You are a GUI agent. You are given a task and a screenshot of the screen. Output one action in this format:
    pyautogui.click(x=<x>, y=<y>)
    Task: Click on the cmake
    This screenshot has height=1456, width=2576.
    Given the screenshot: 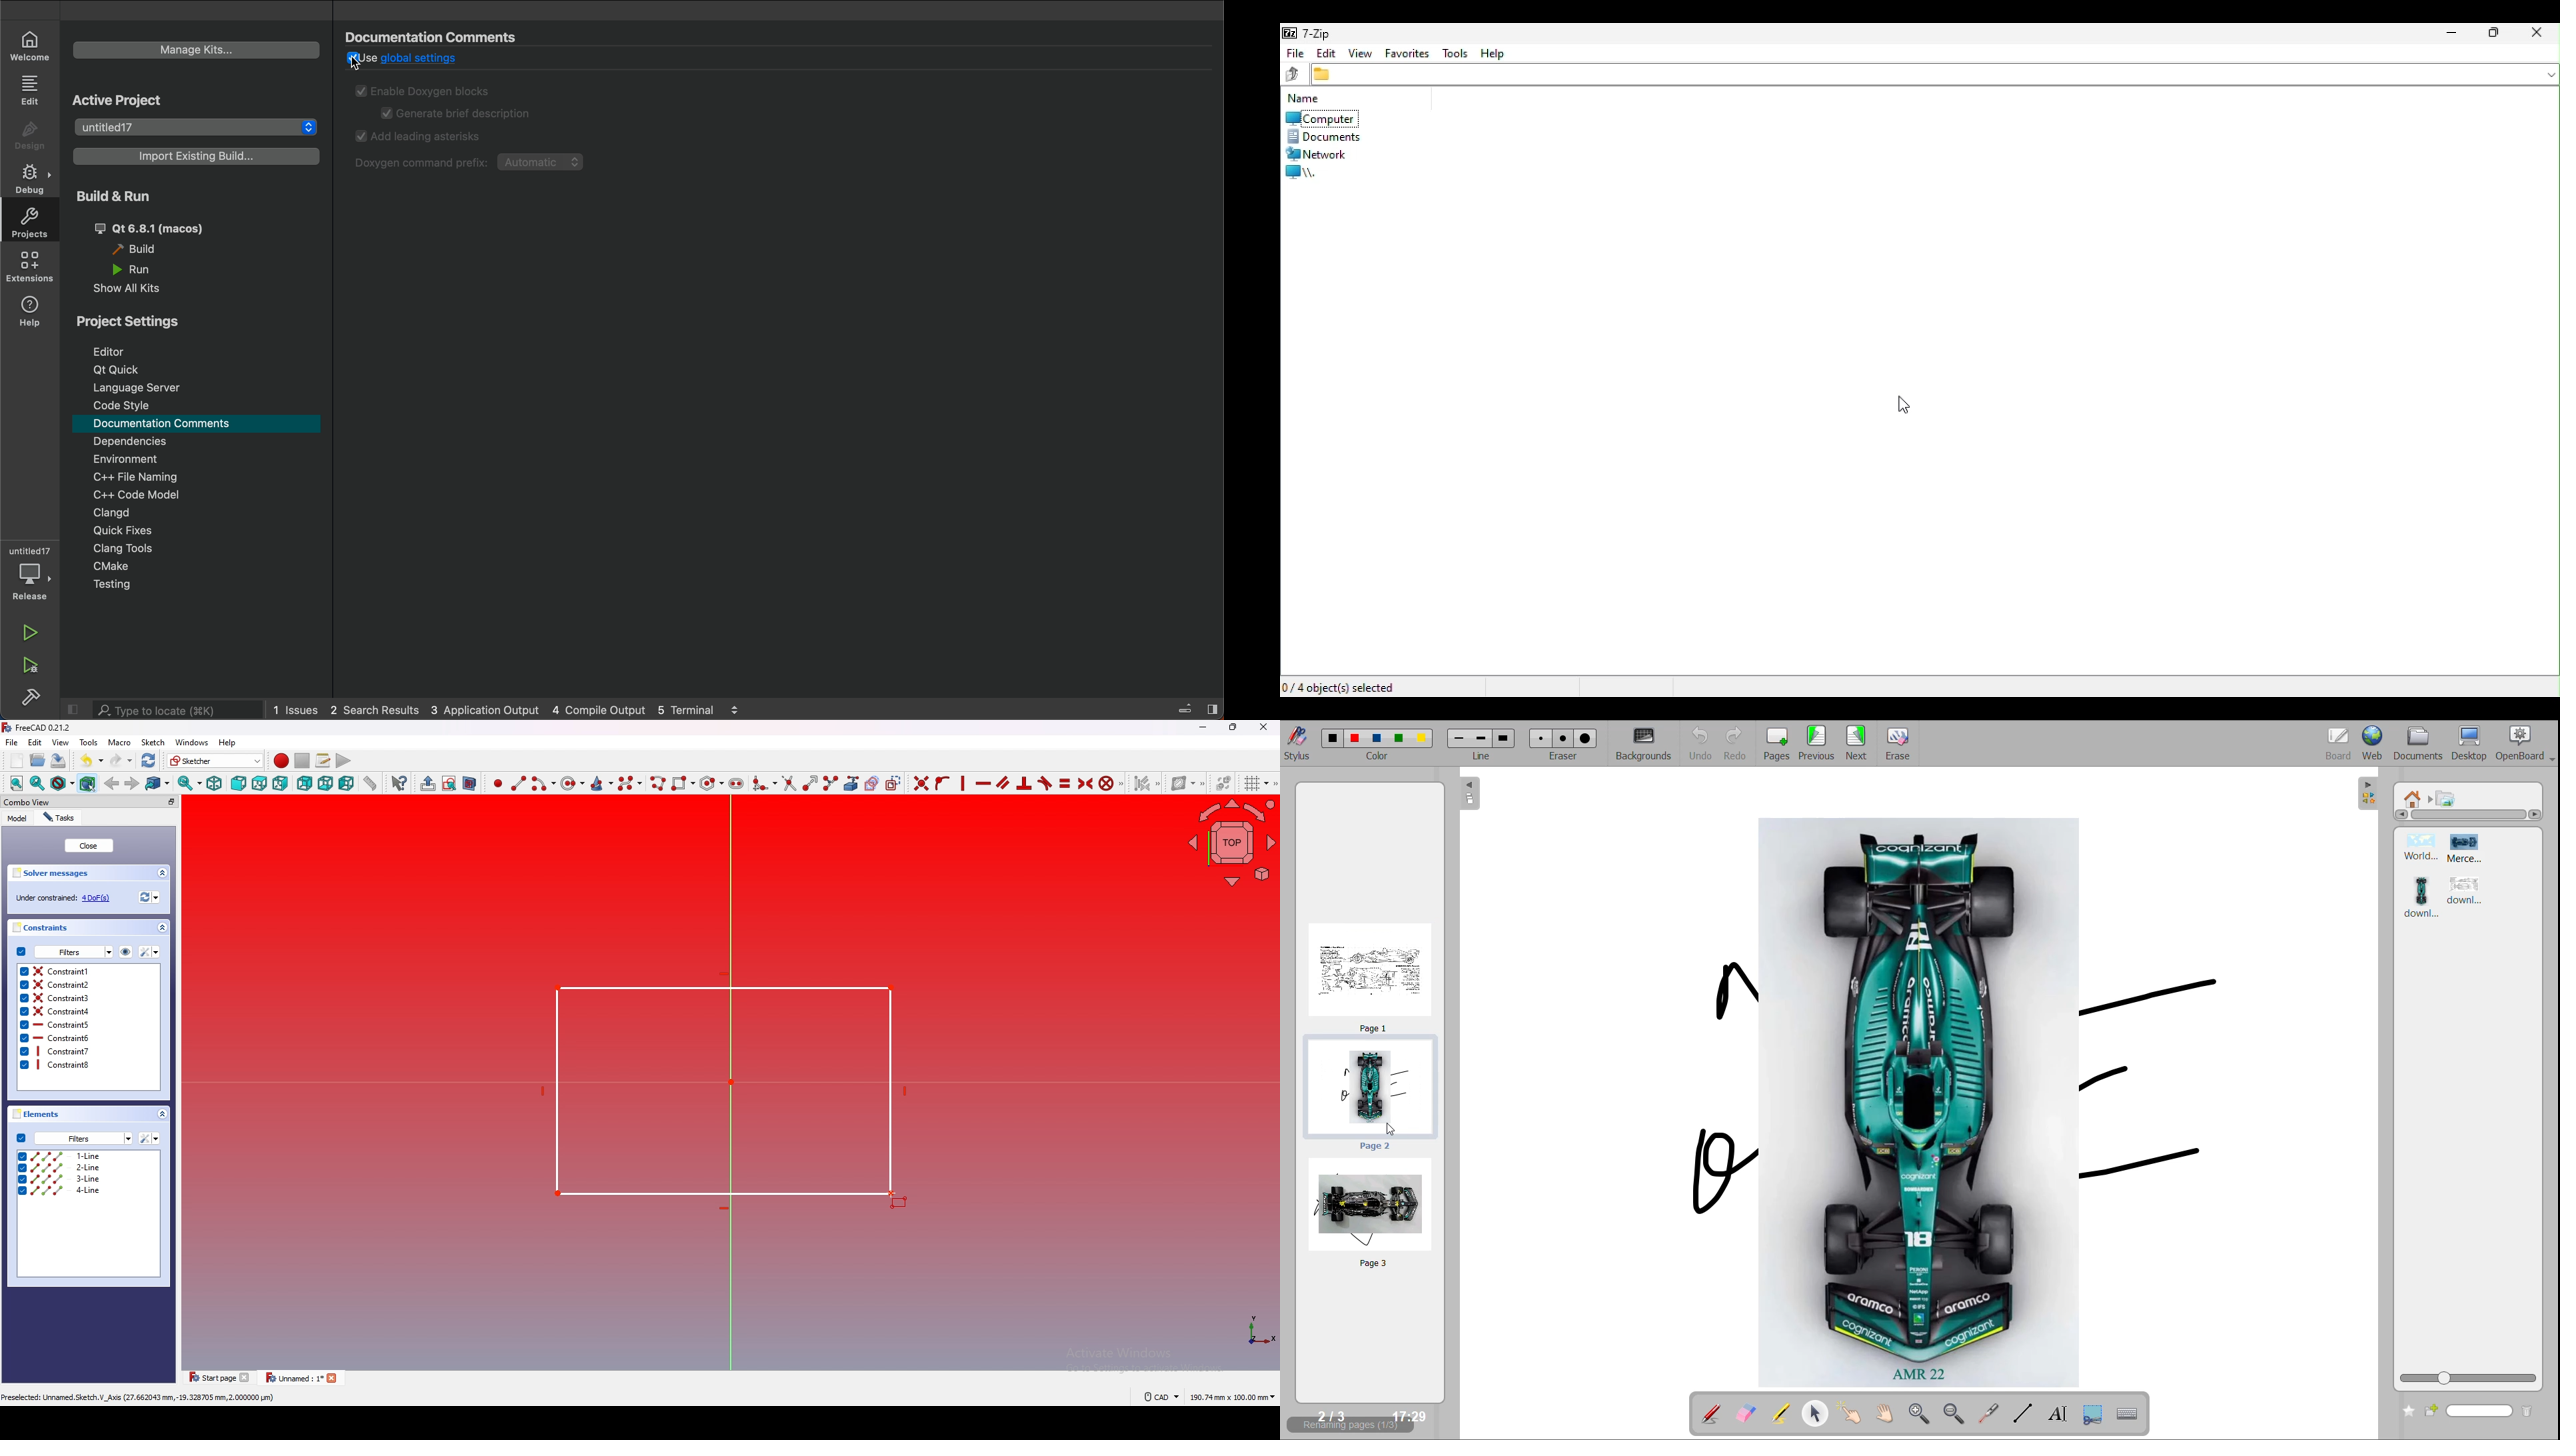 What is the action you would take?
    pyautogui.click(x=111, y=564)
    